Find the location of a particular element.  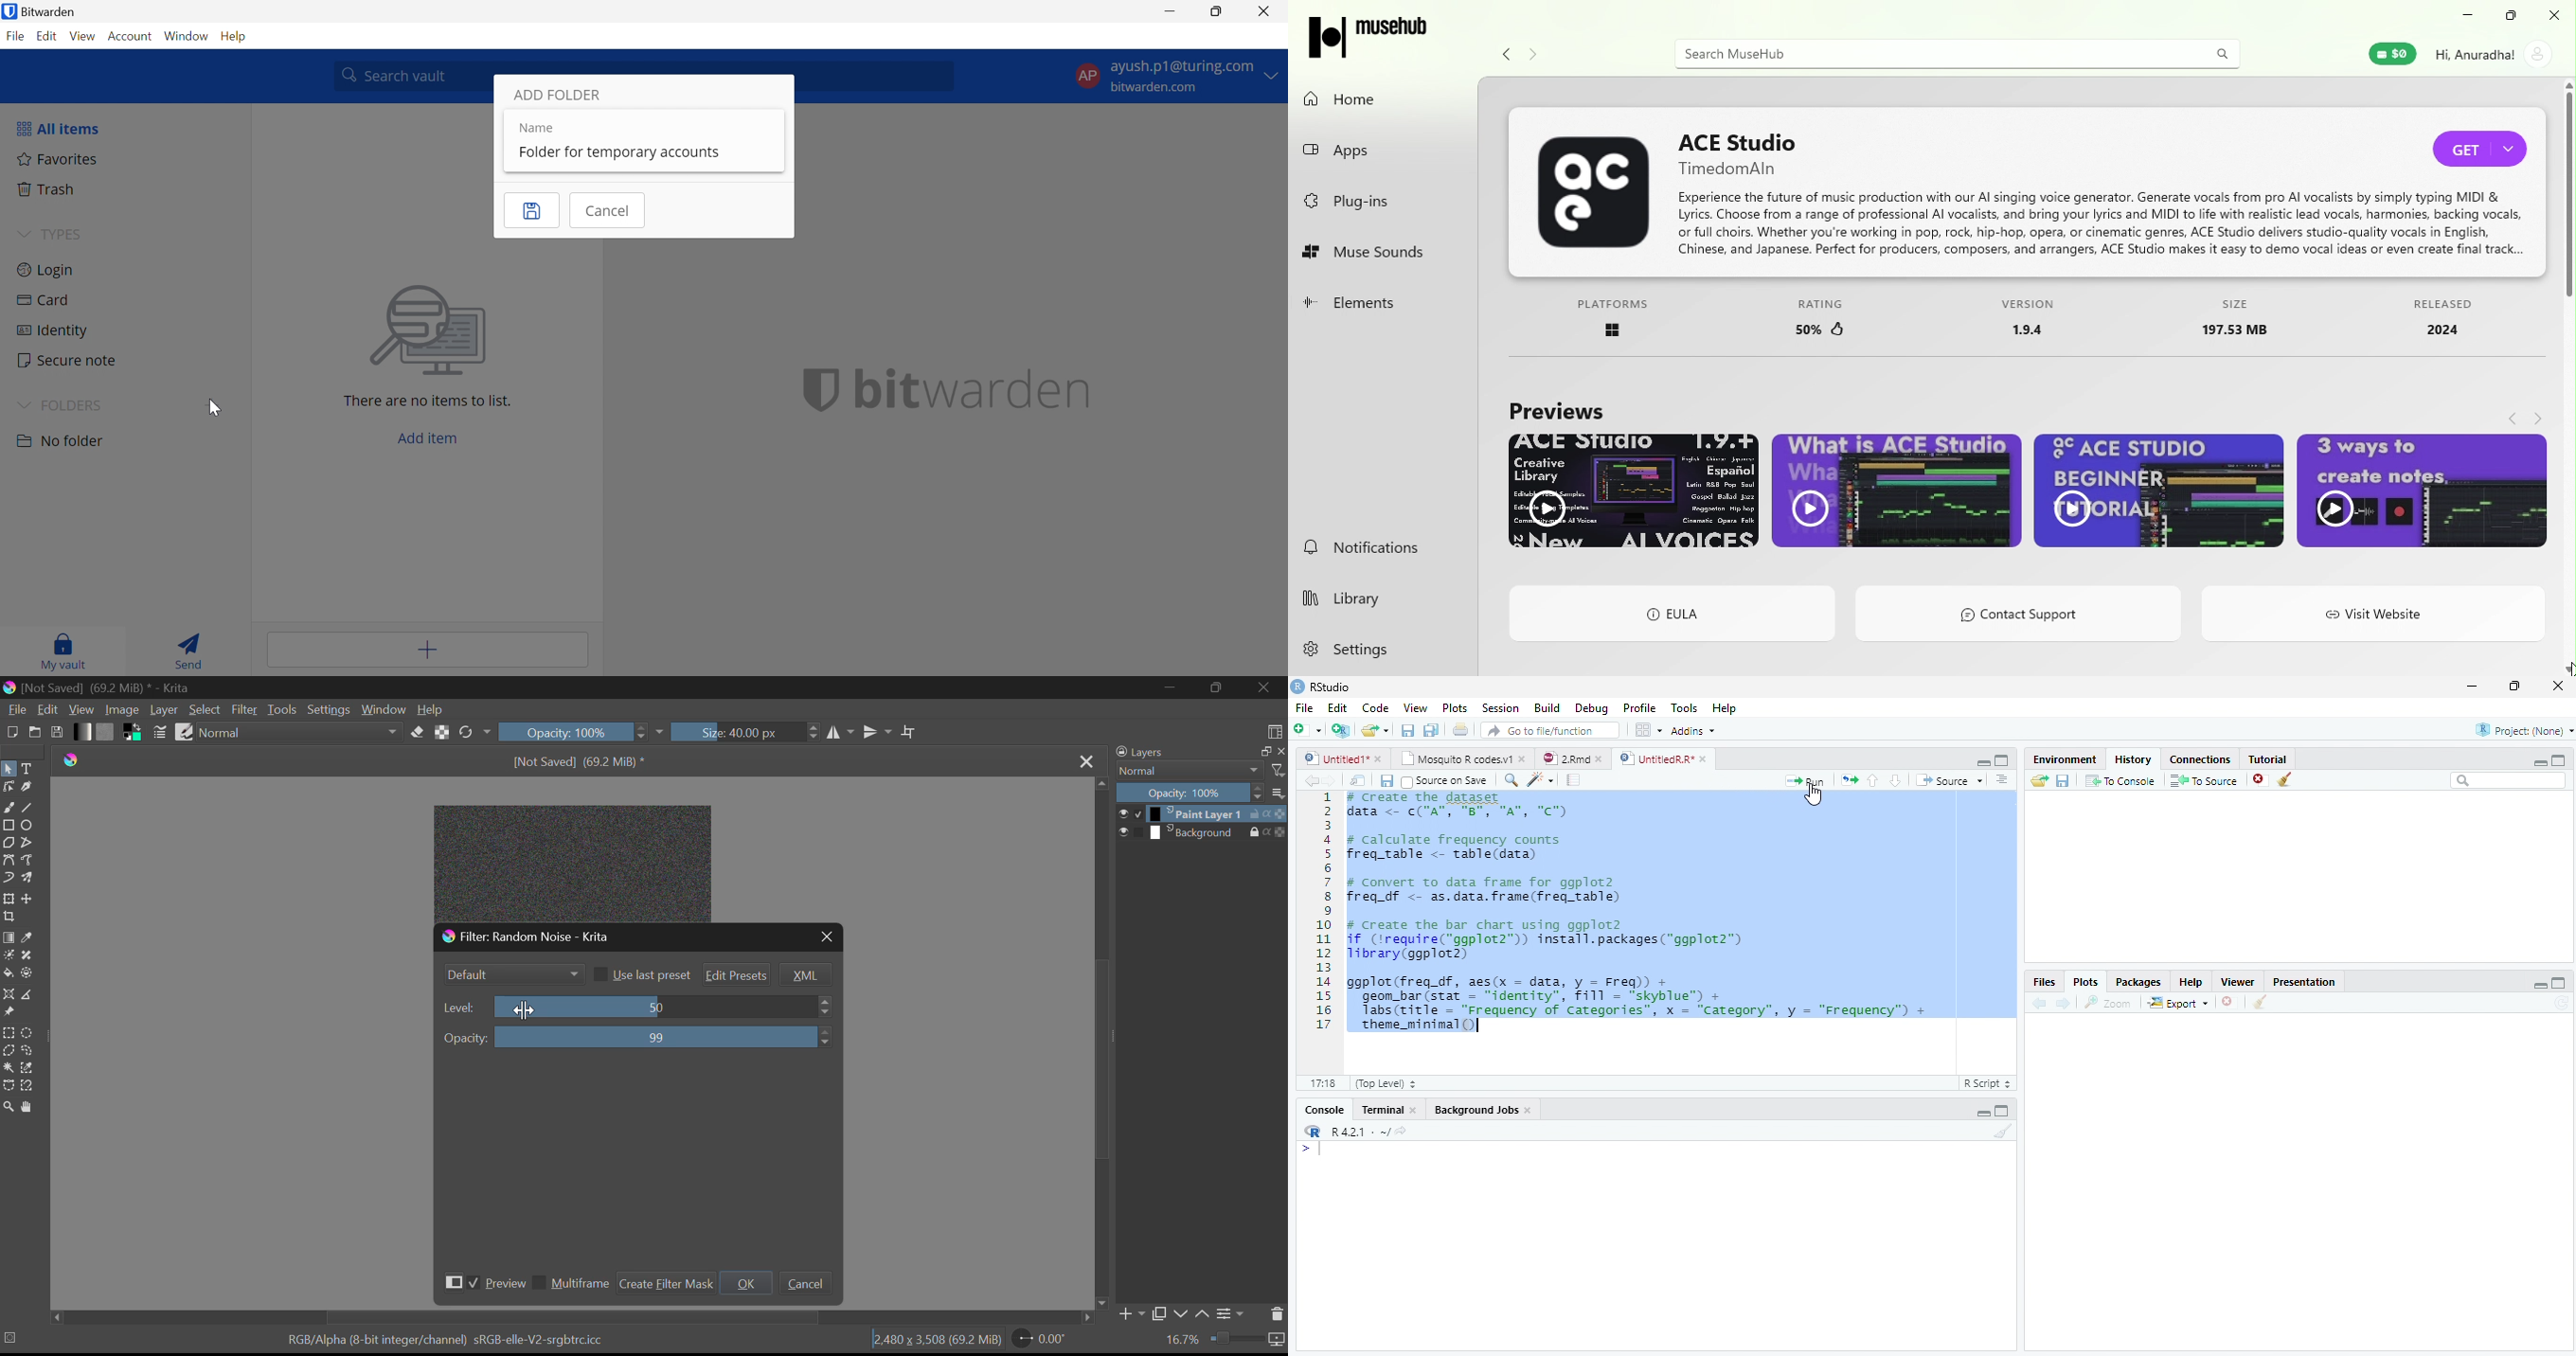

Packages is located at coordinates (2140, 981).